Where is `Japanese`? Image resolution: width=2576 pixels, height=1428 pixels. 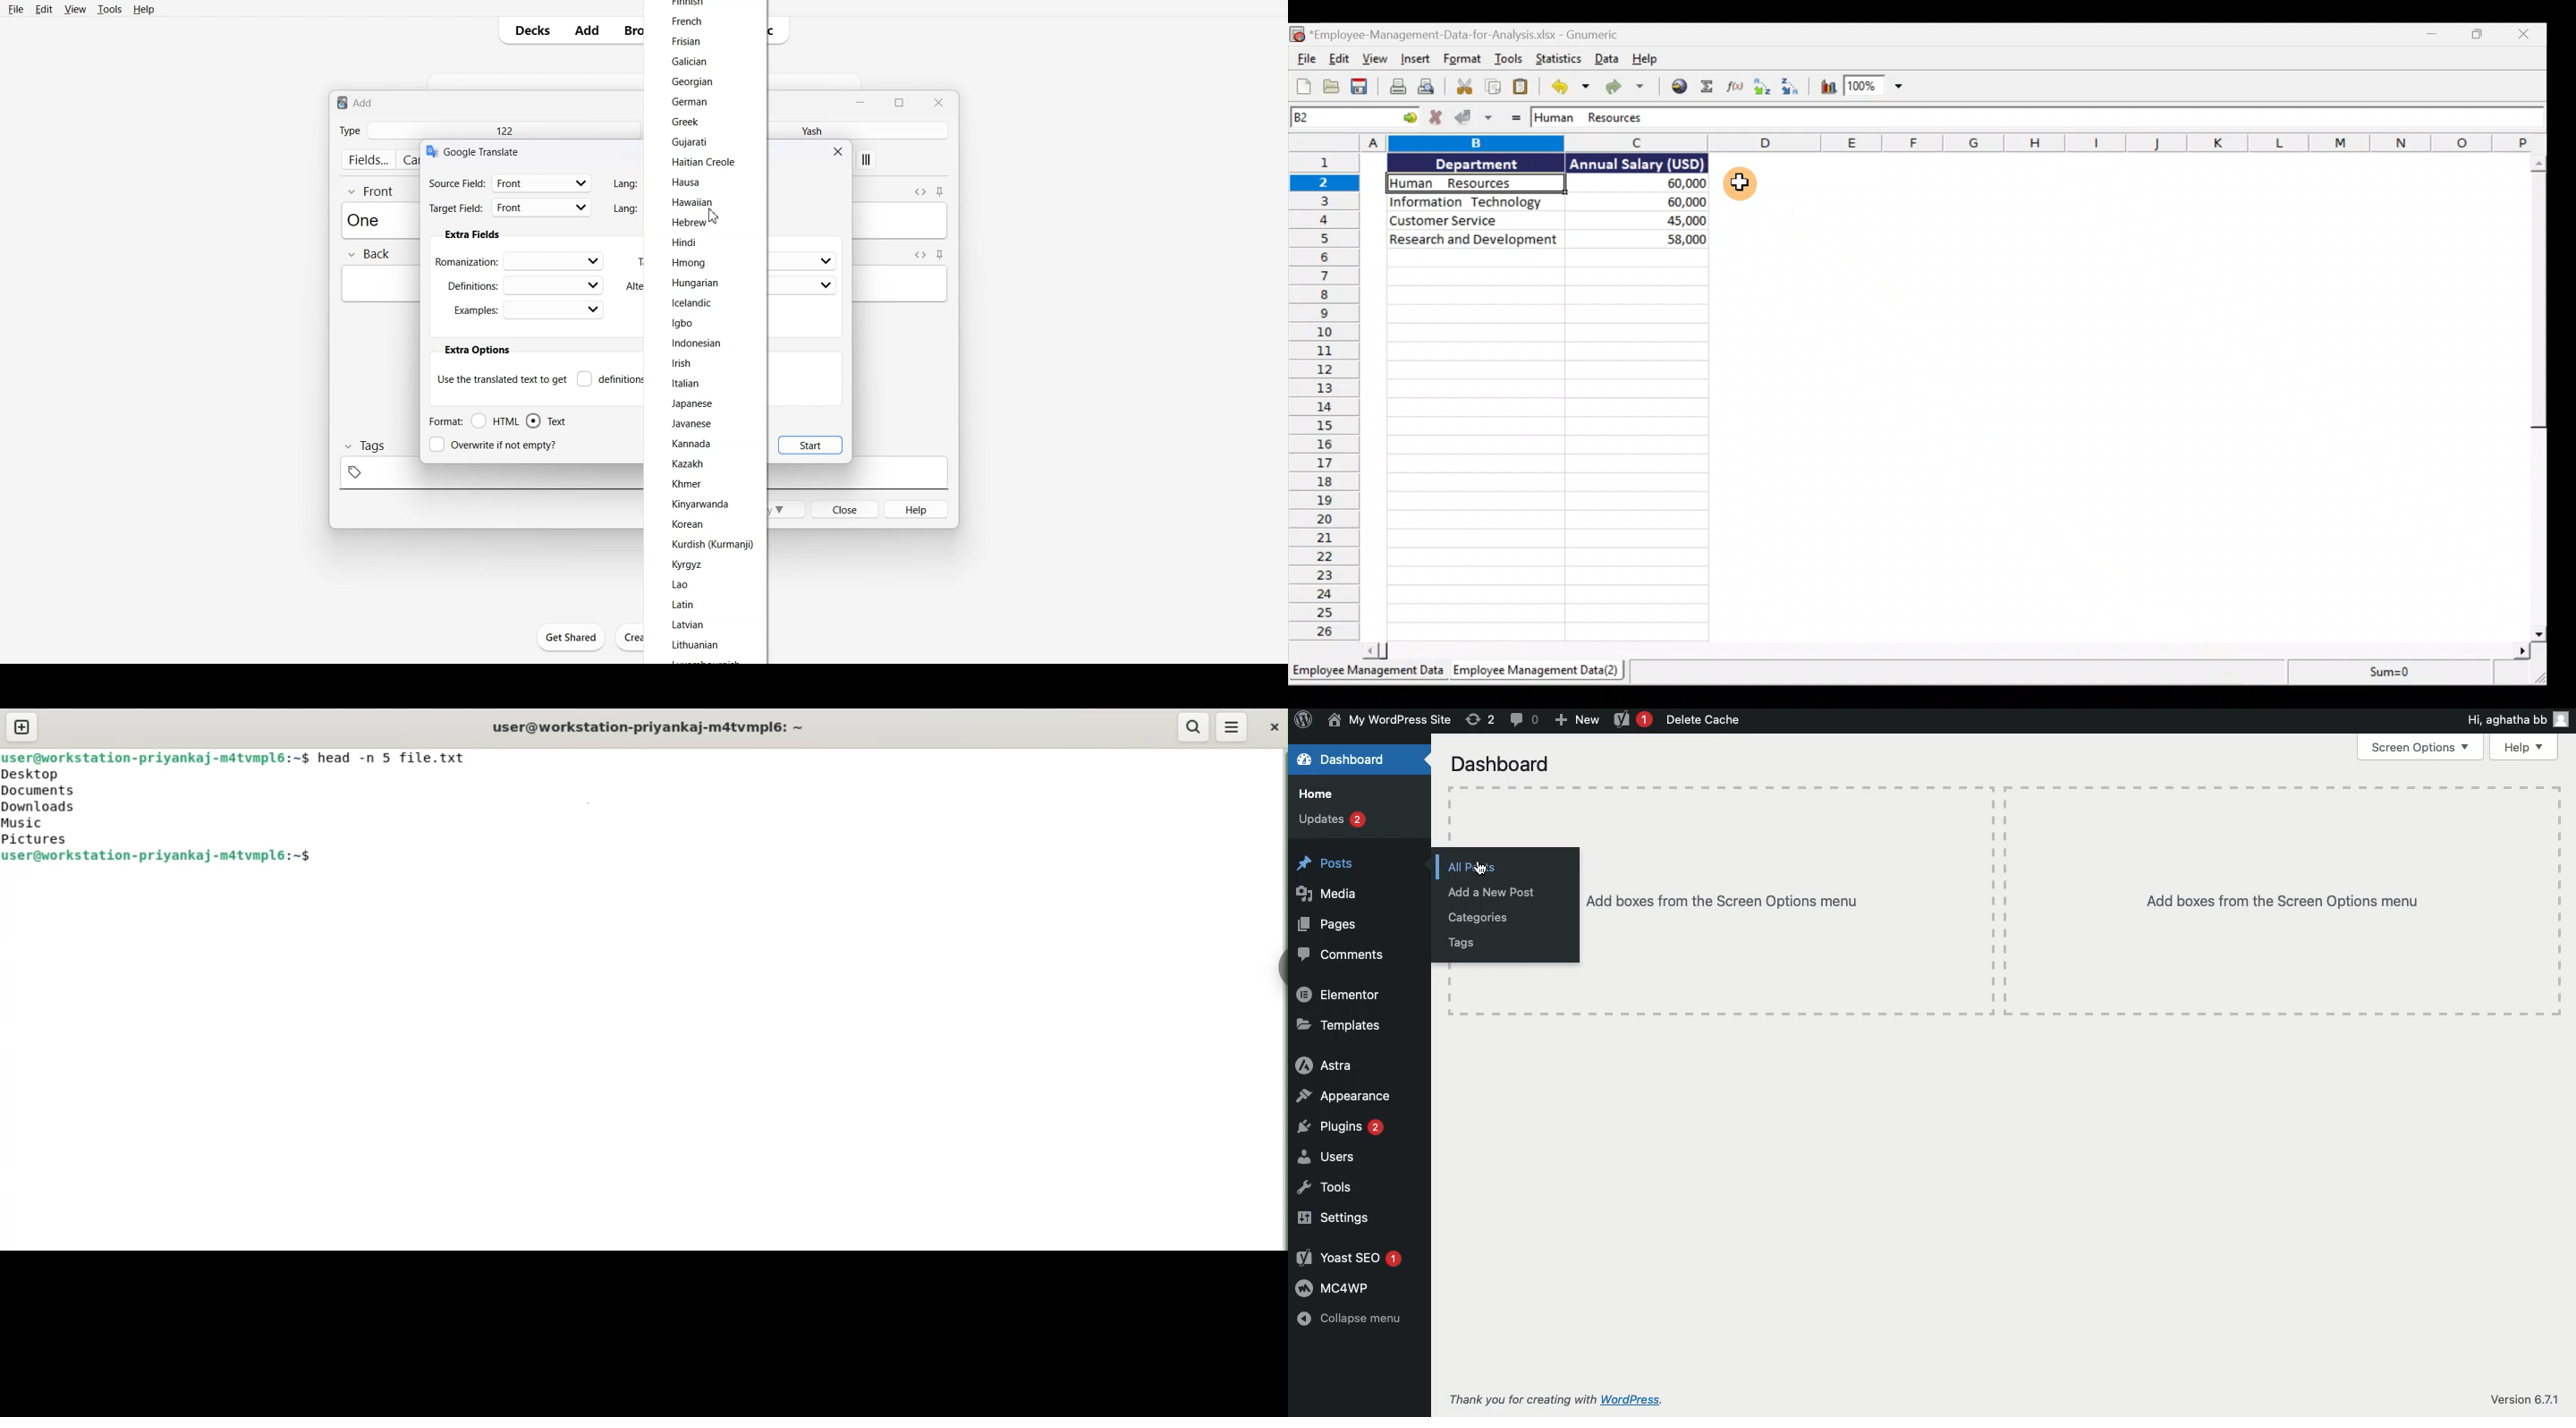 Japanese is located at coordinates (692, 404).